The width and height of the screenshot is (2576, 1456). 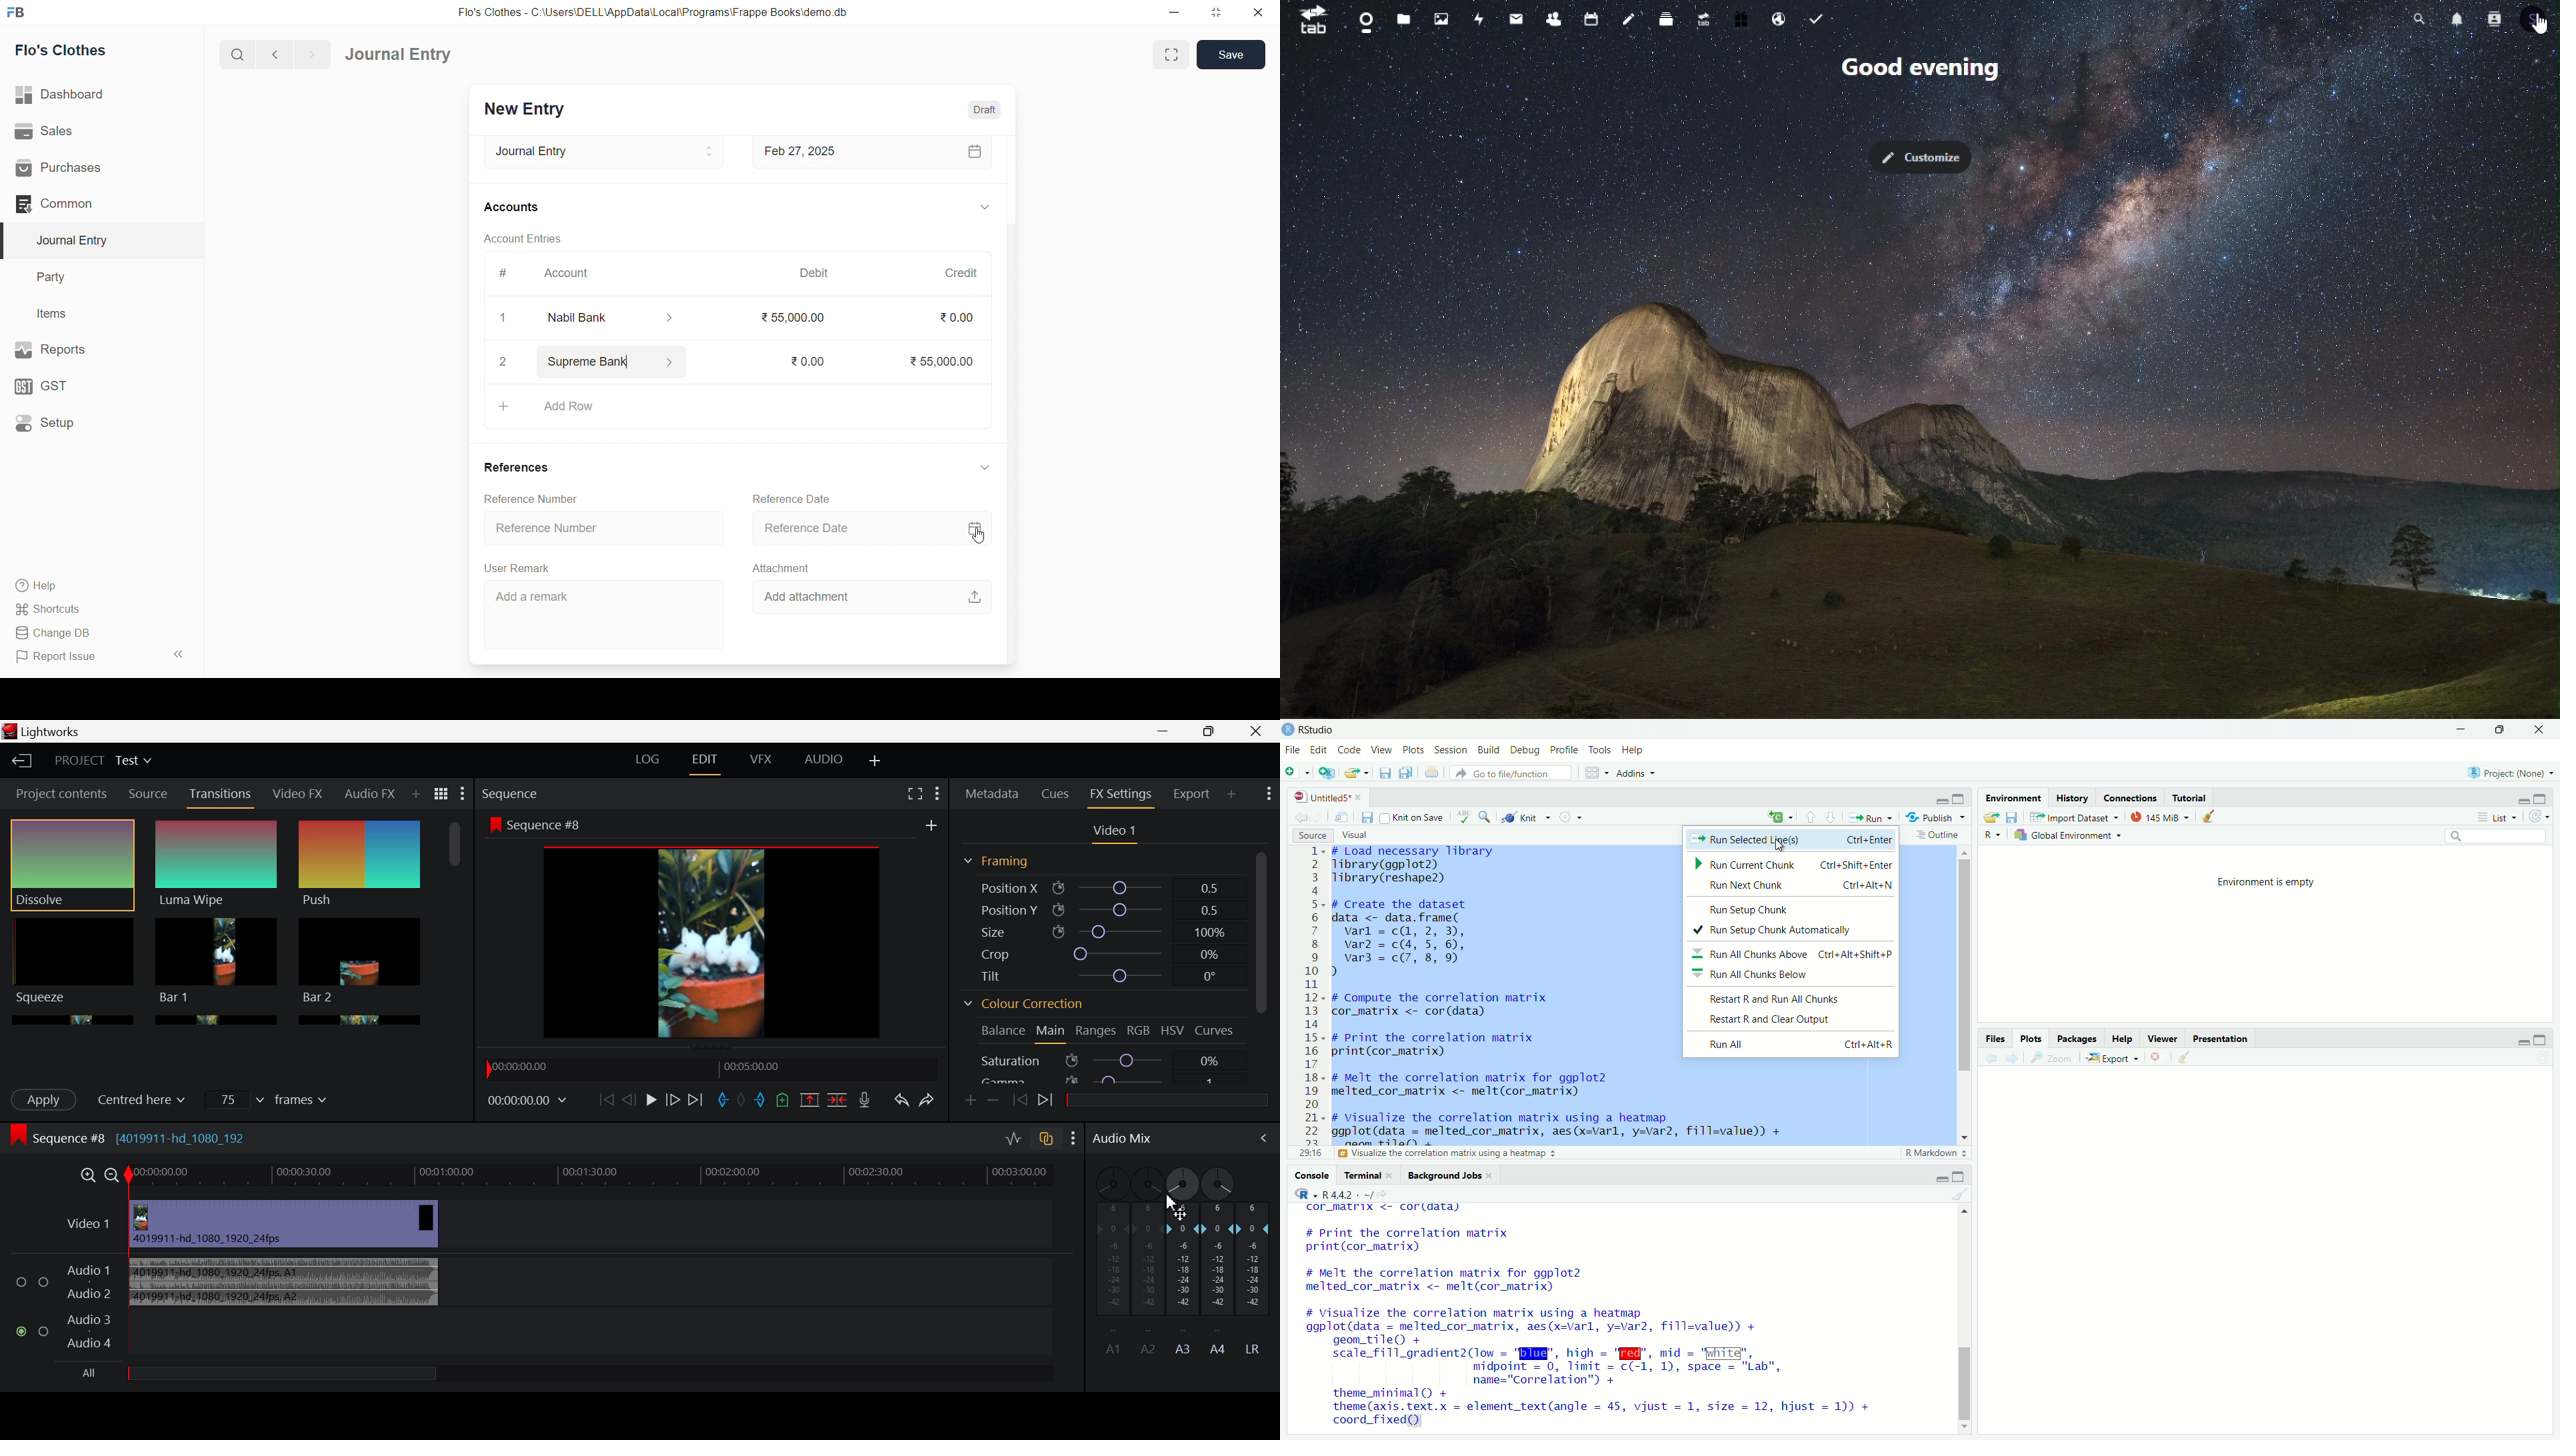 What do you see at coordinates (985, 540) in the screenshot?
I see `cursor` at bounding box center [985, 540].